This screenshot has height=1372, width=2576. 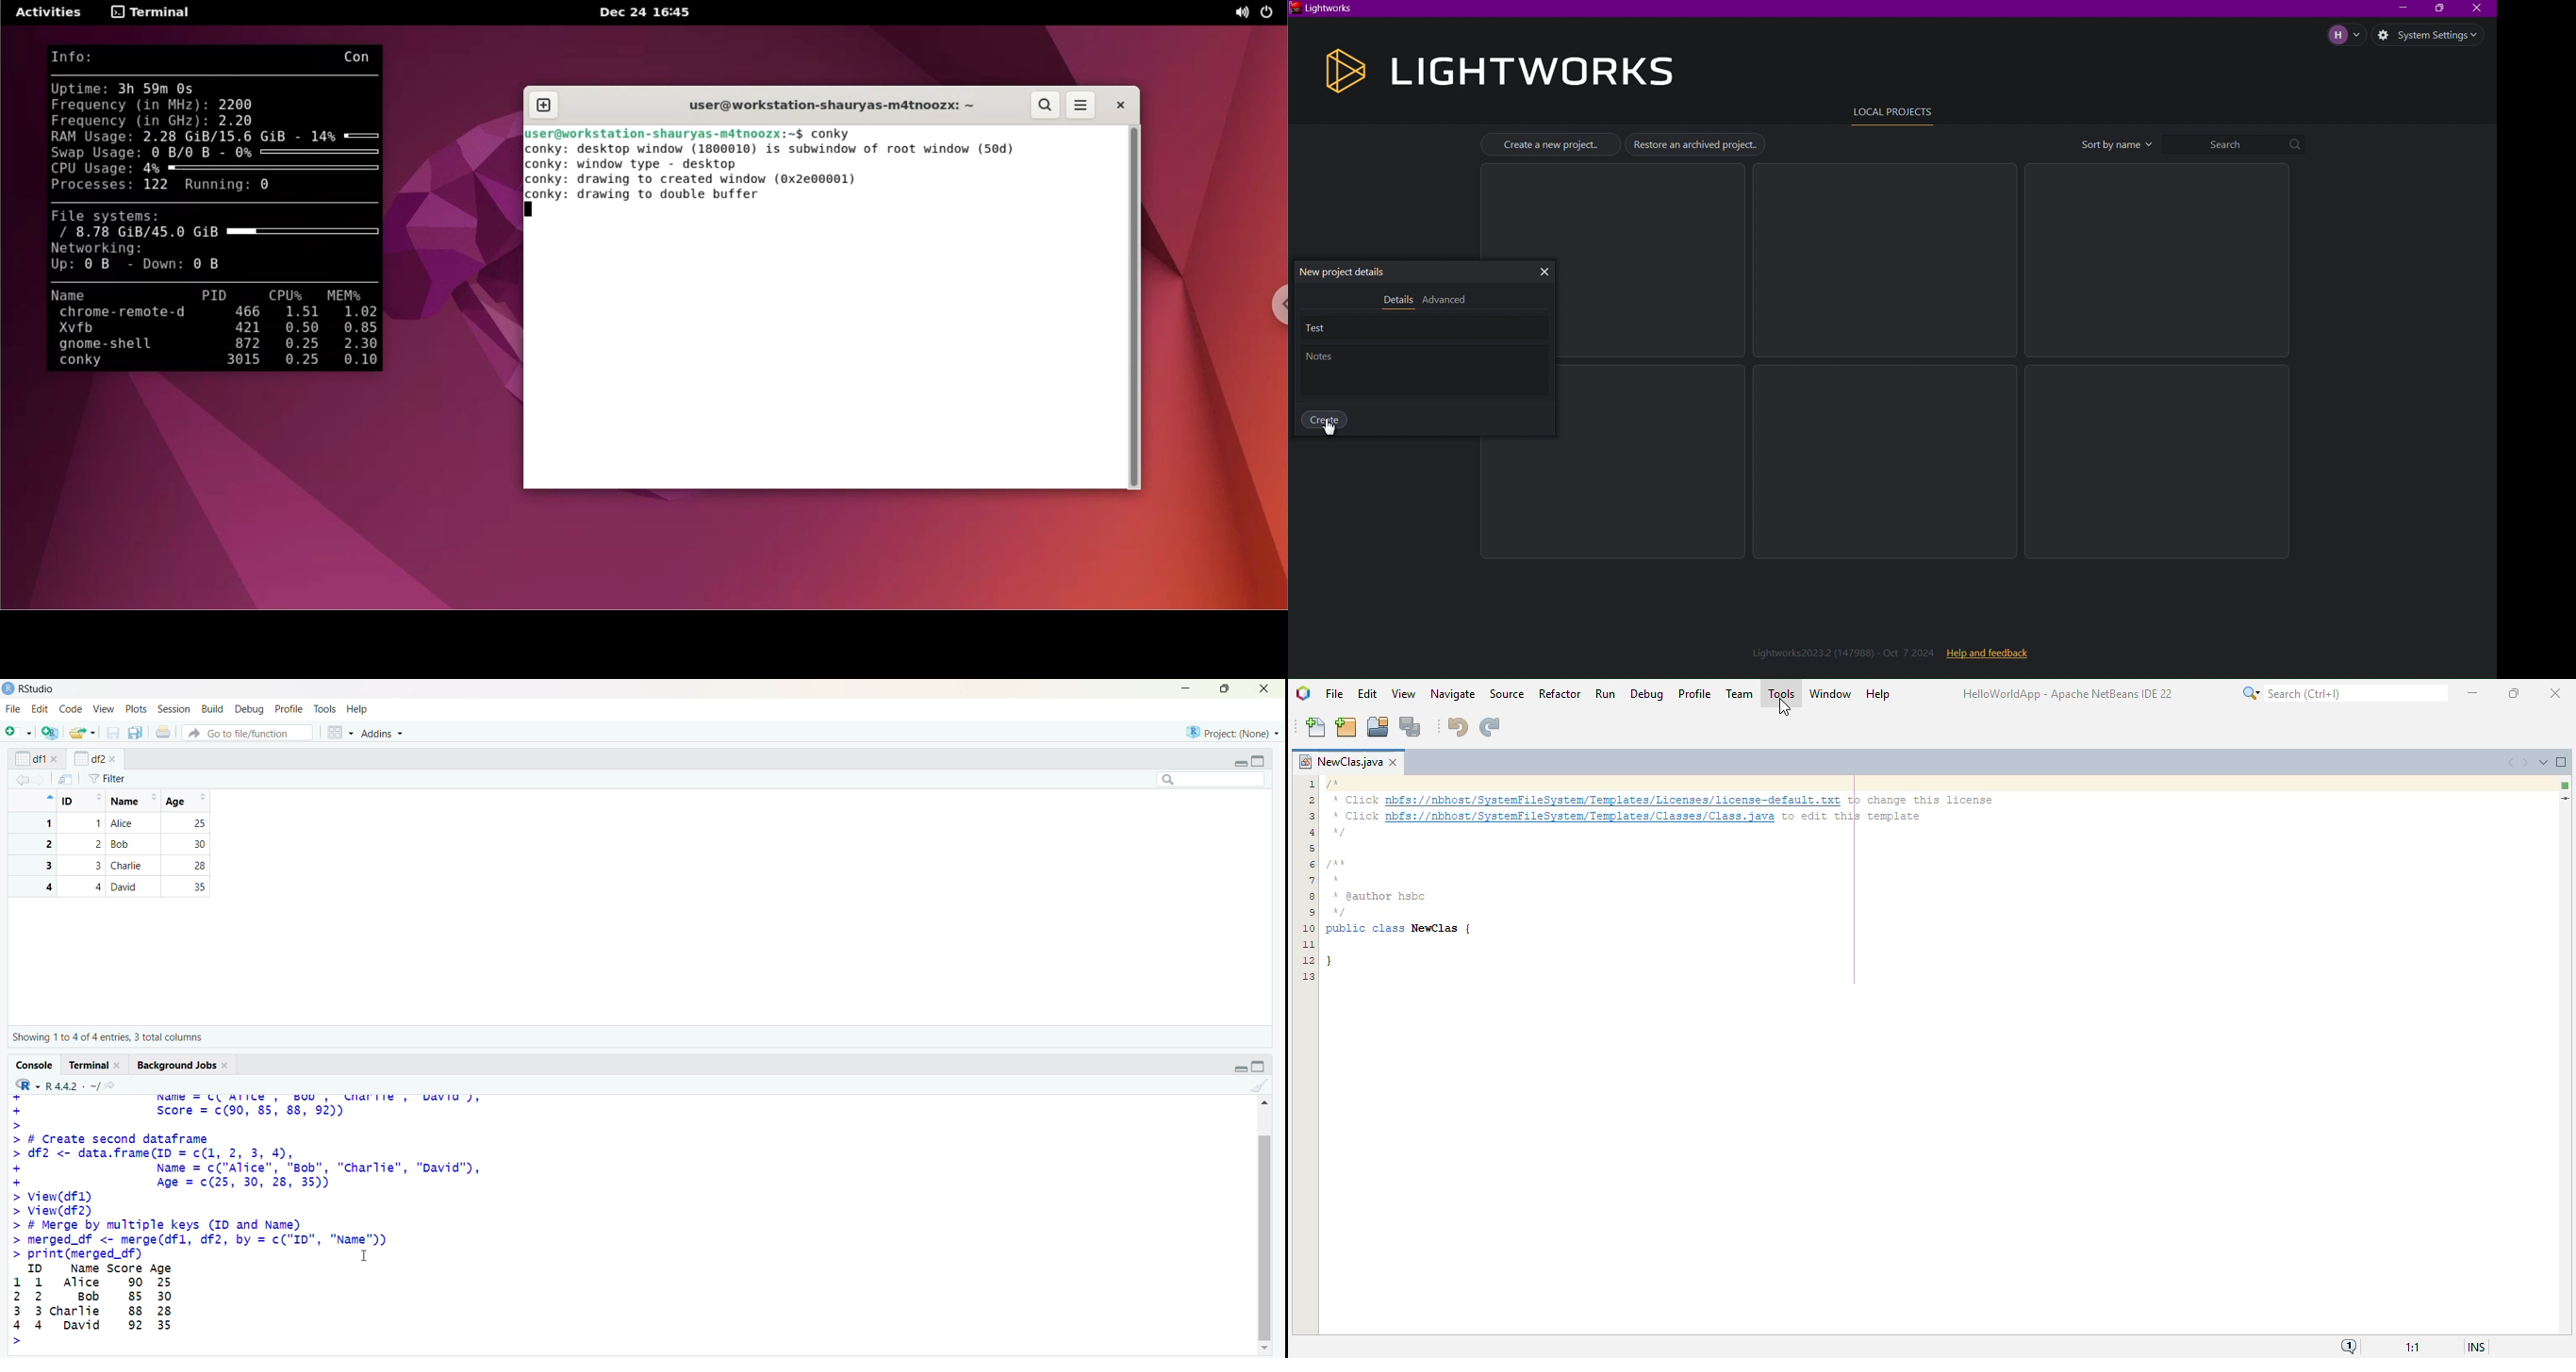 I want to click on session, so click(x=177, y=709).